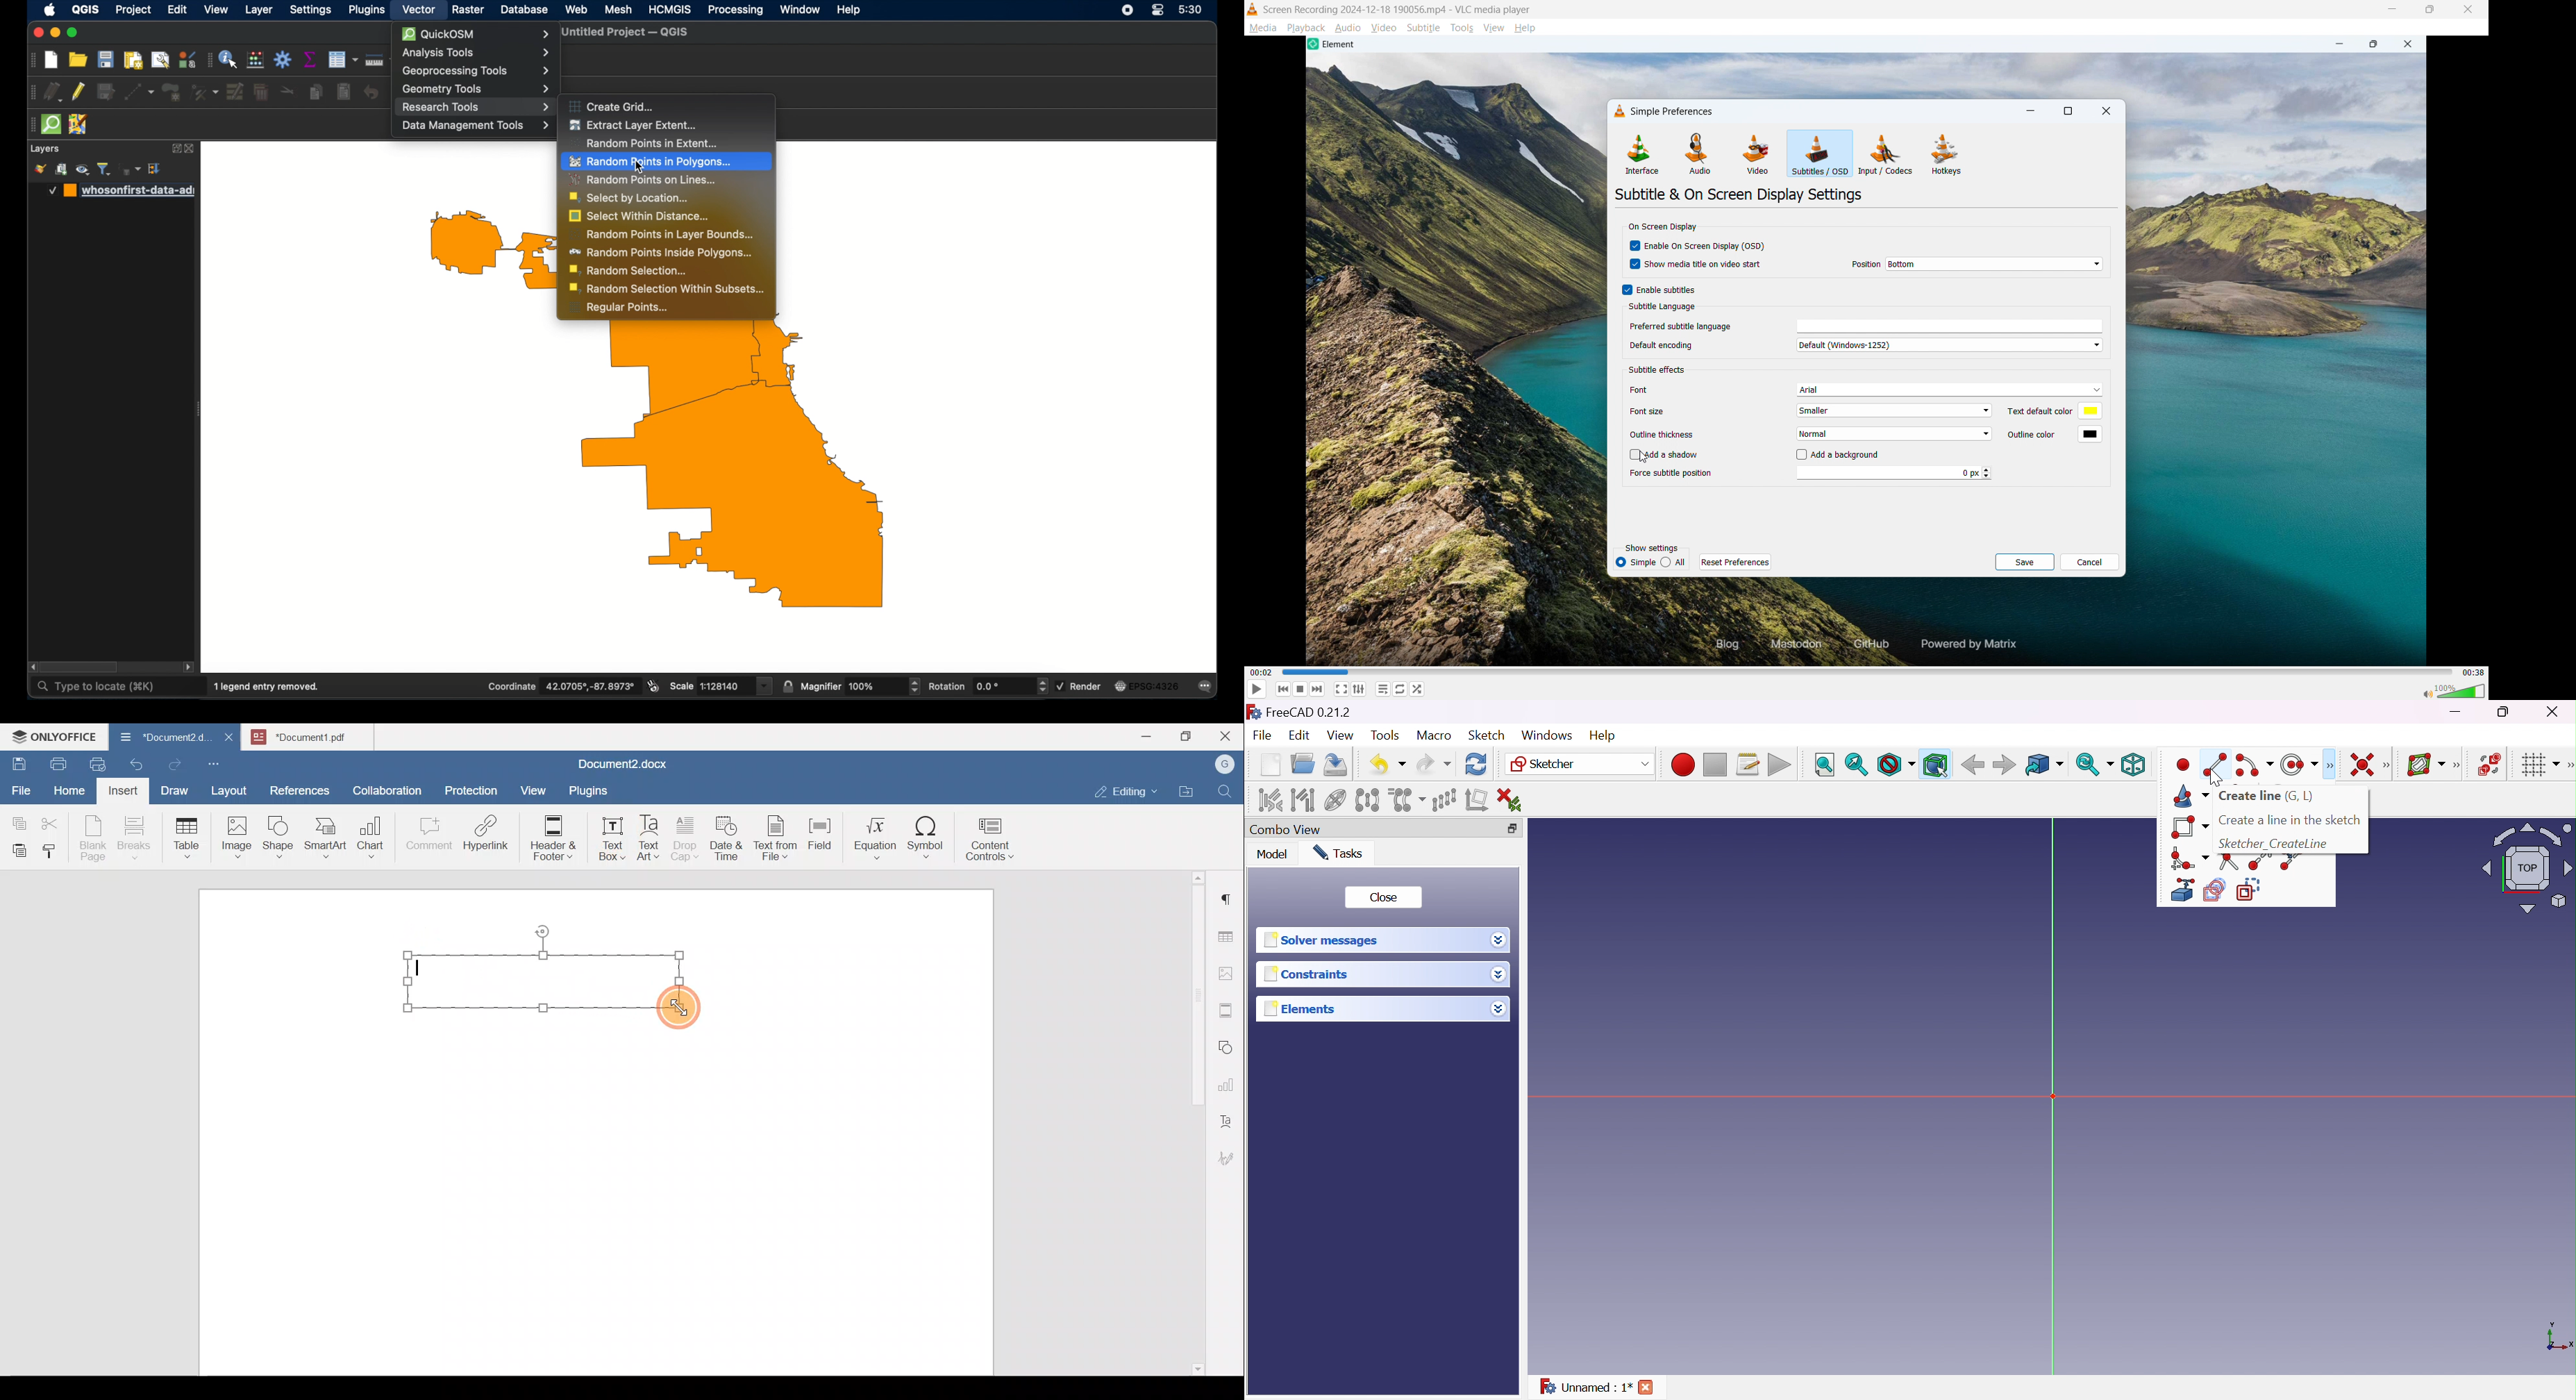 The height and width of the screenshot is (1400, 2576). Describe the element at coordinates (2461, 767) in the screenshot. I see `Sketcher B-spline tools` at that location.